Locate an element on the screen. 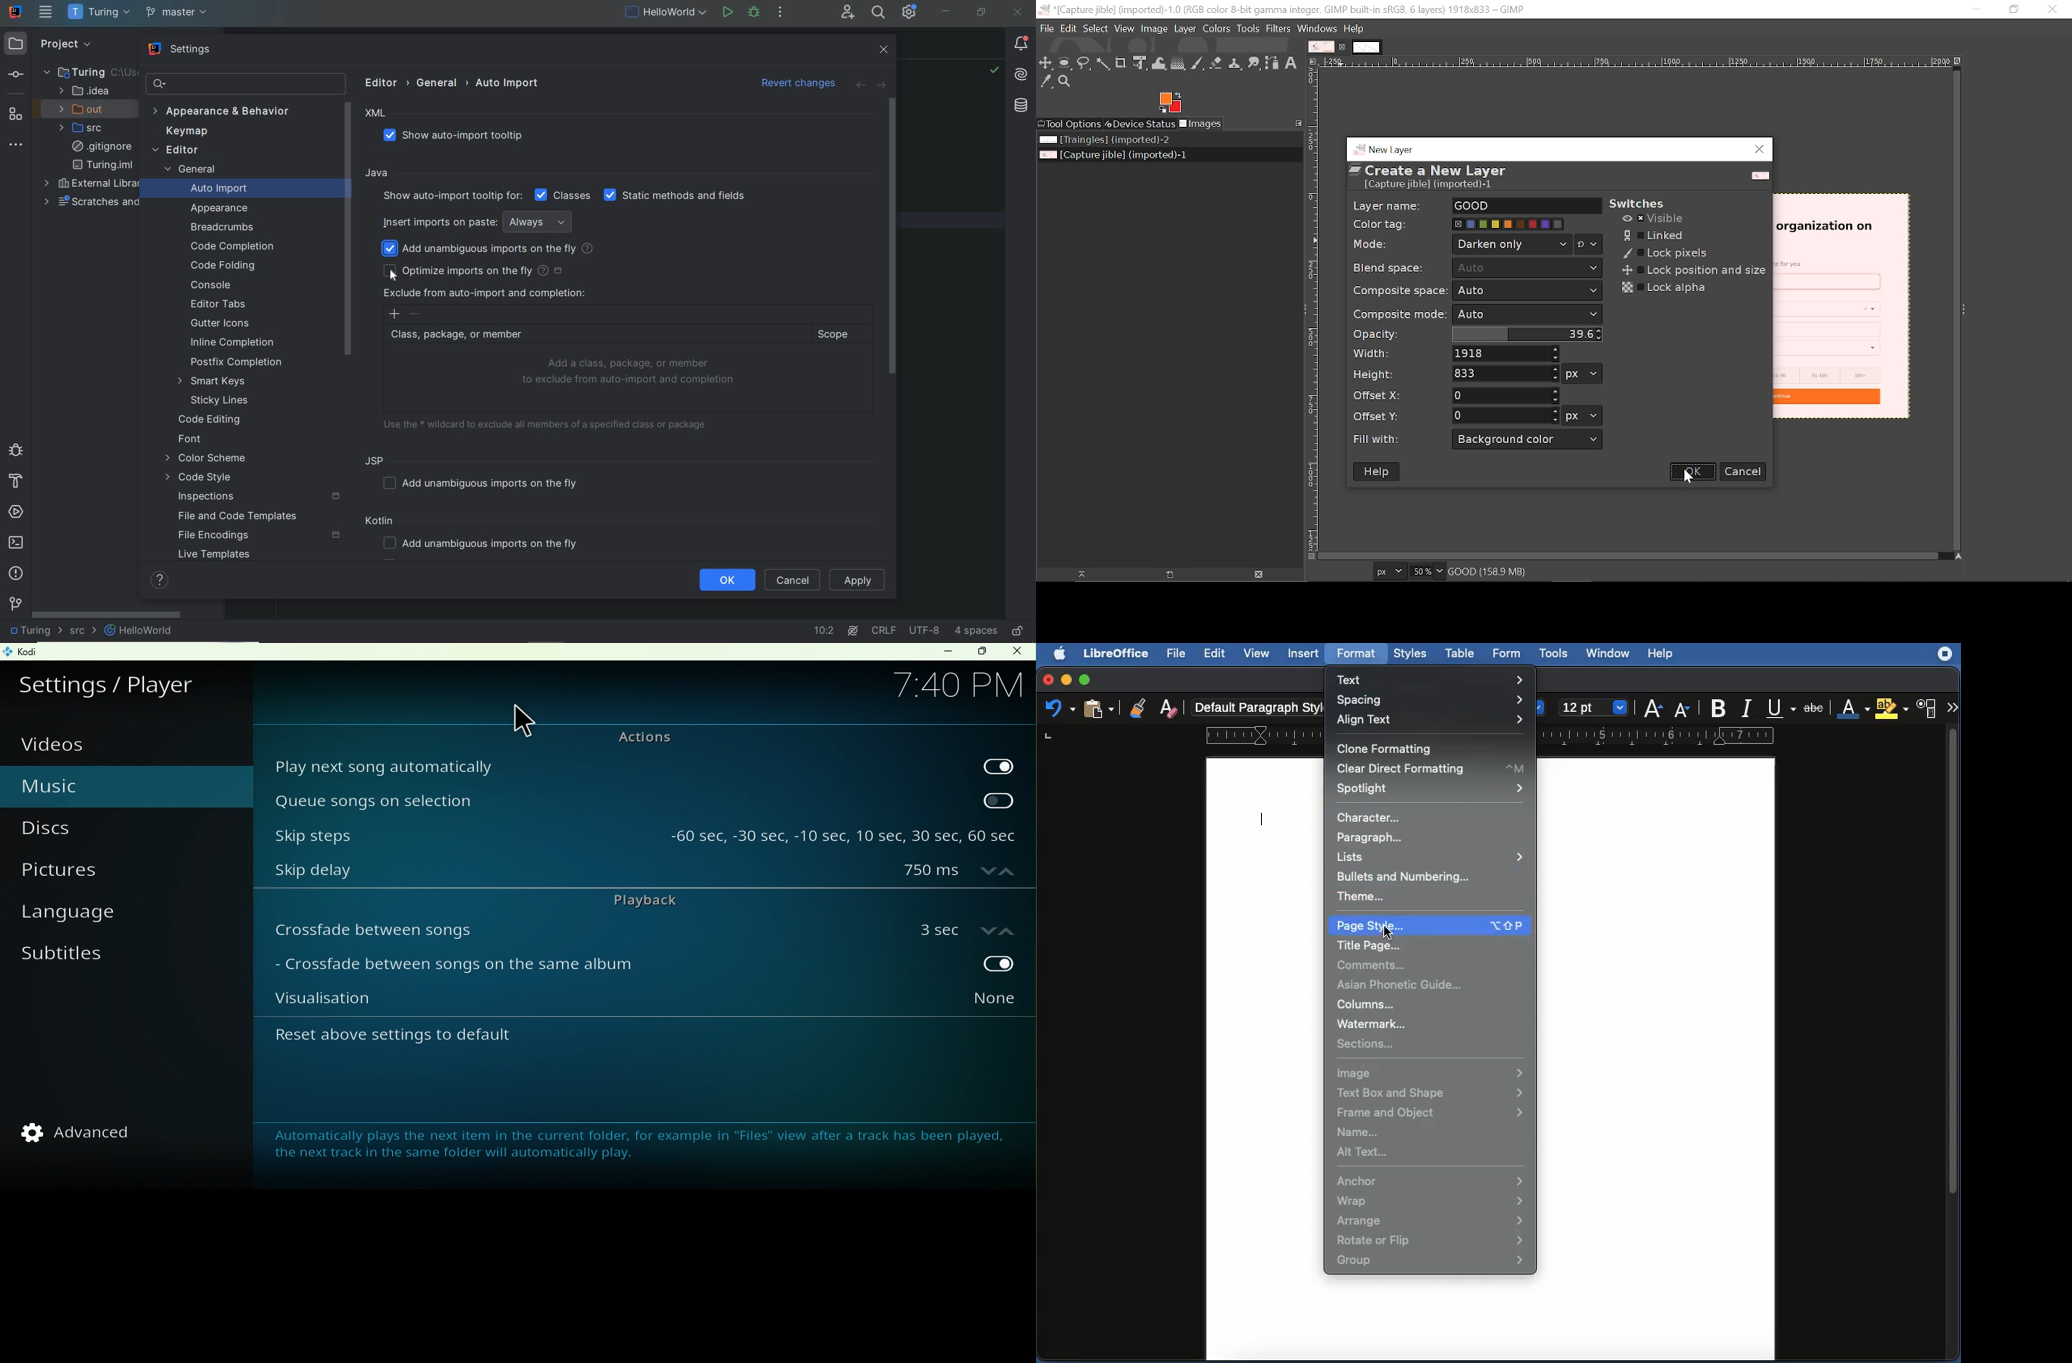 The height and width of the screenshot is (1372, 2072). toggle is located at coordinates (1000, 800).